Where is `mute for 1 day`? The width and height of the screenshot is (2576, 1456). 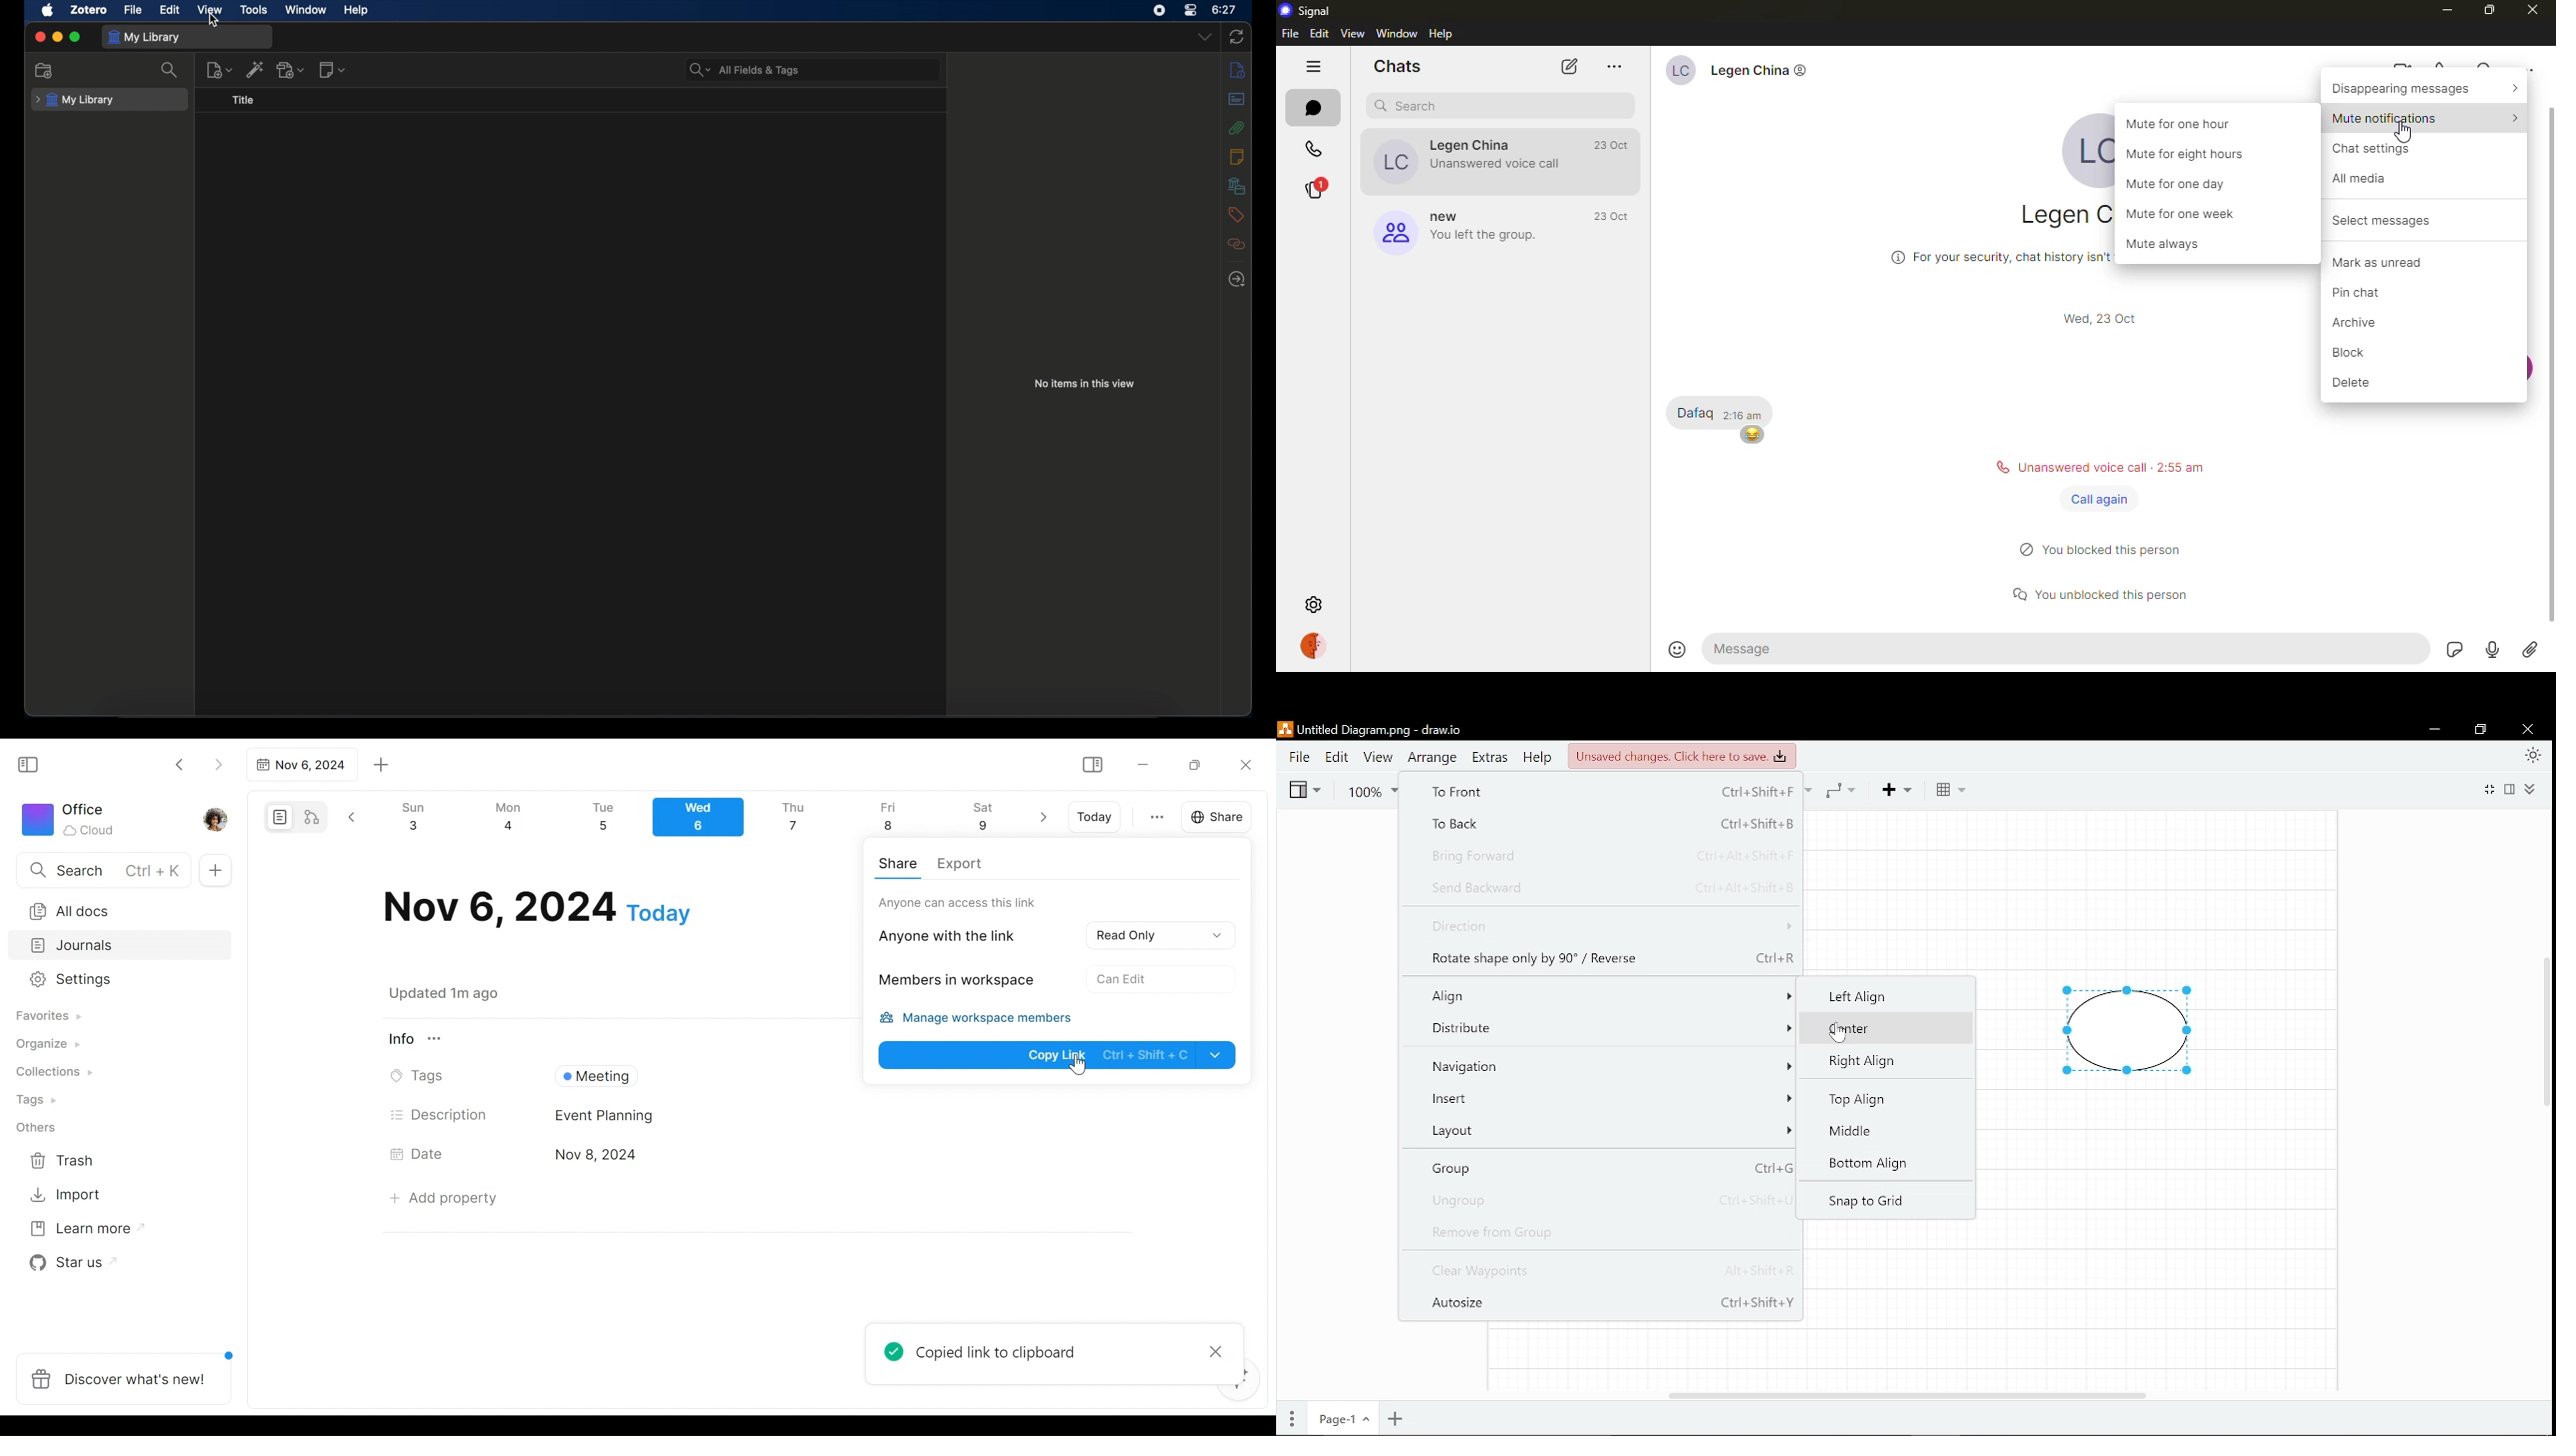 mute for 1 day is located at coordinates (2185, 186).